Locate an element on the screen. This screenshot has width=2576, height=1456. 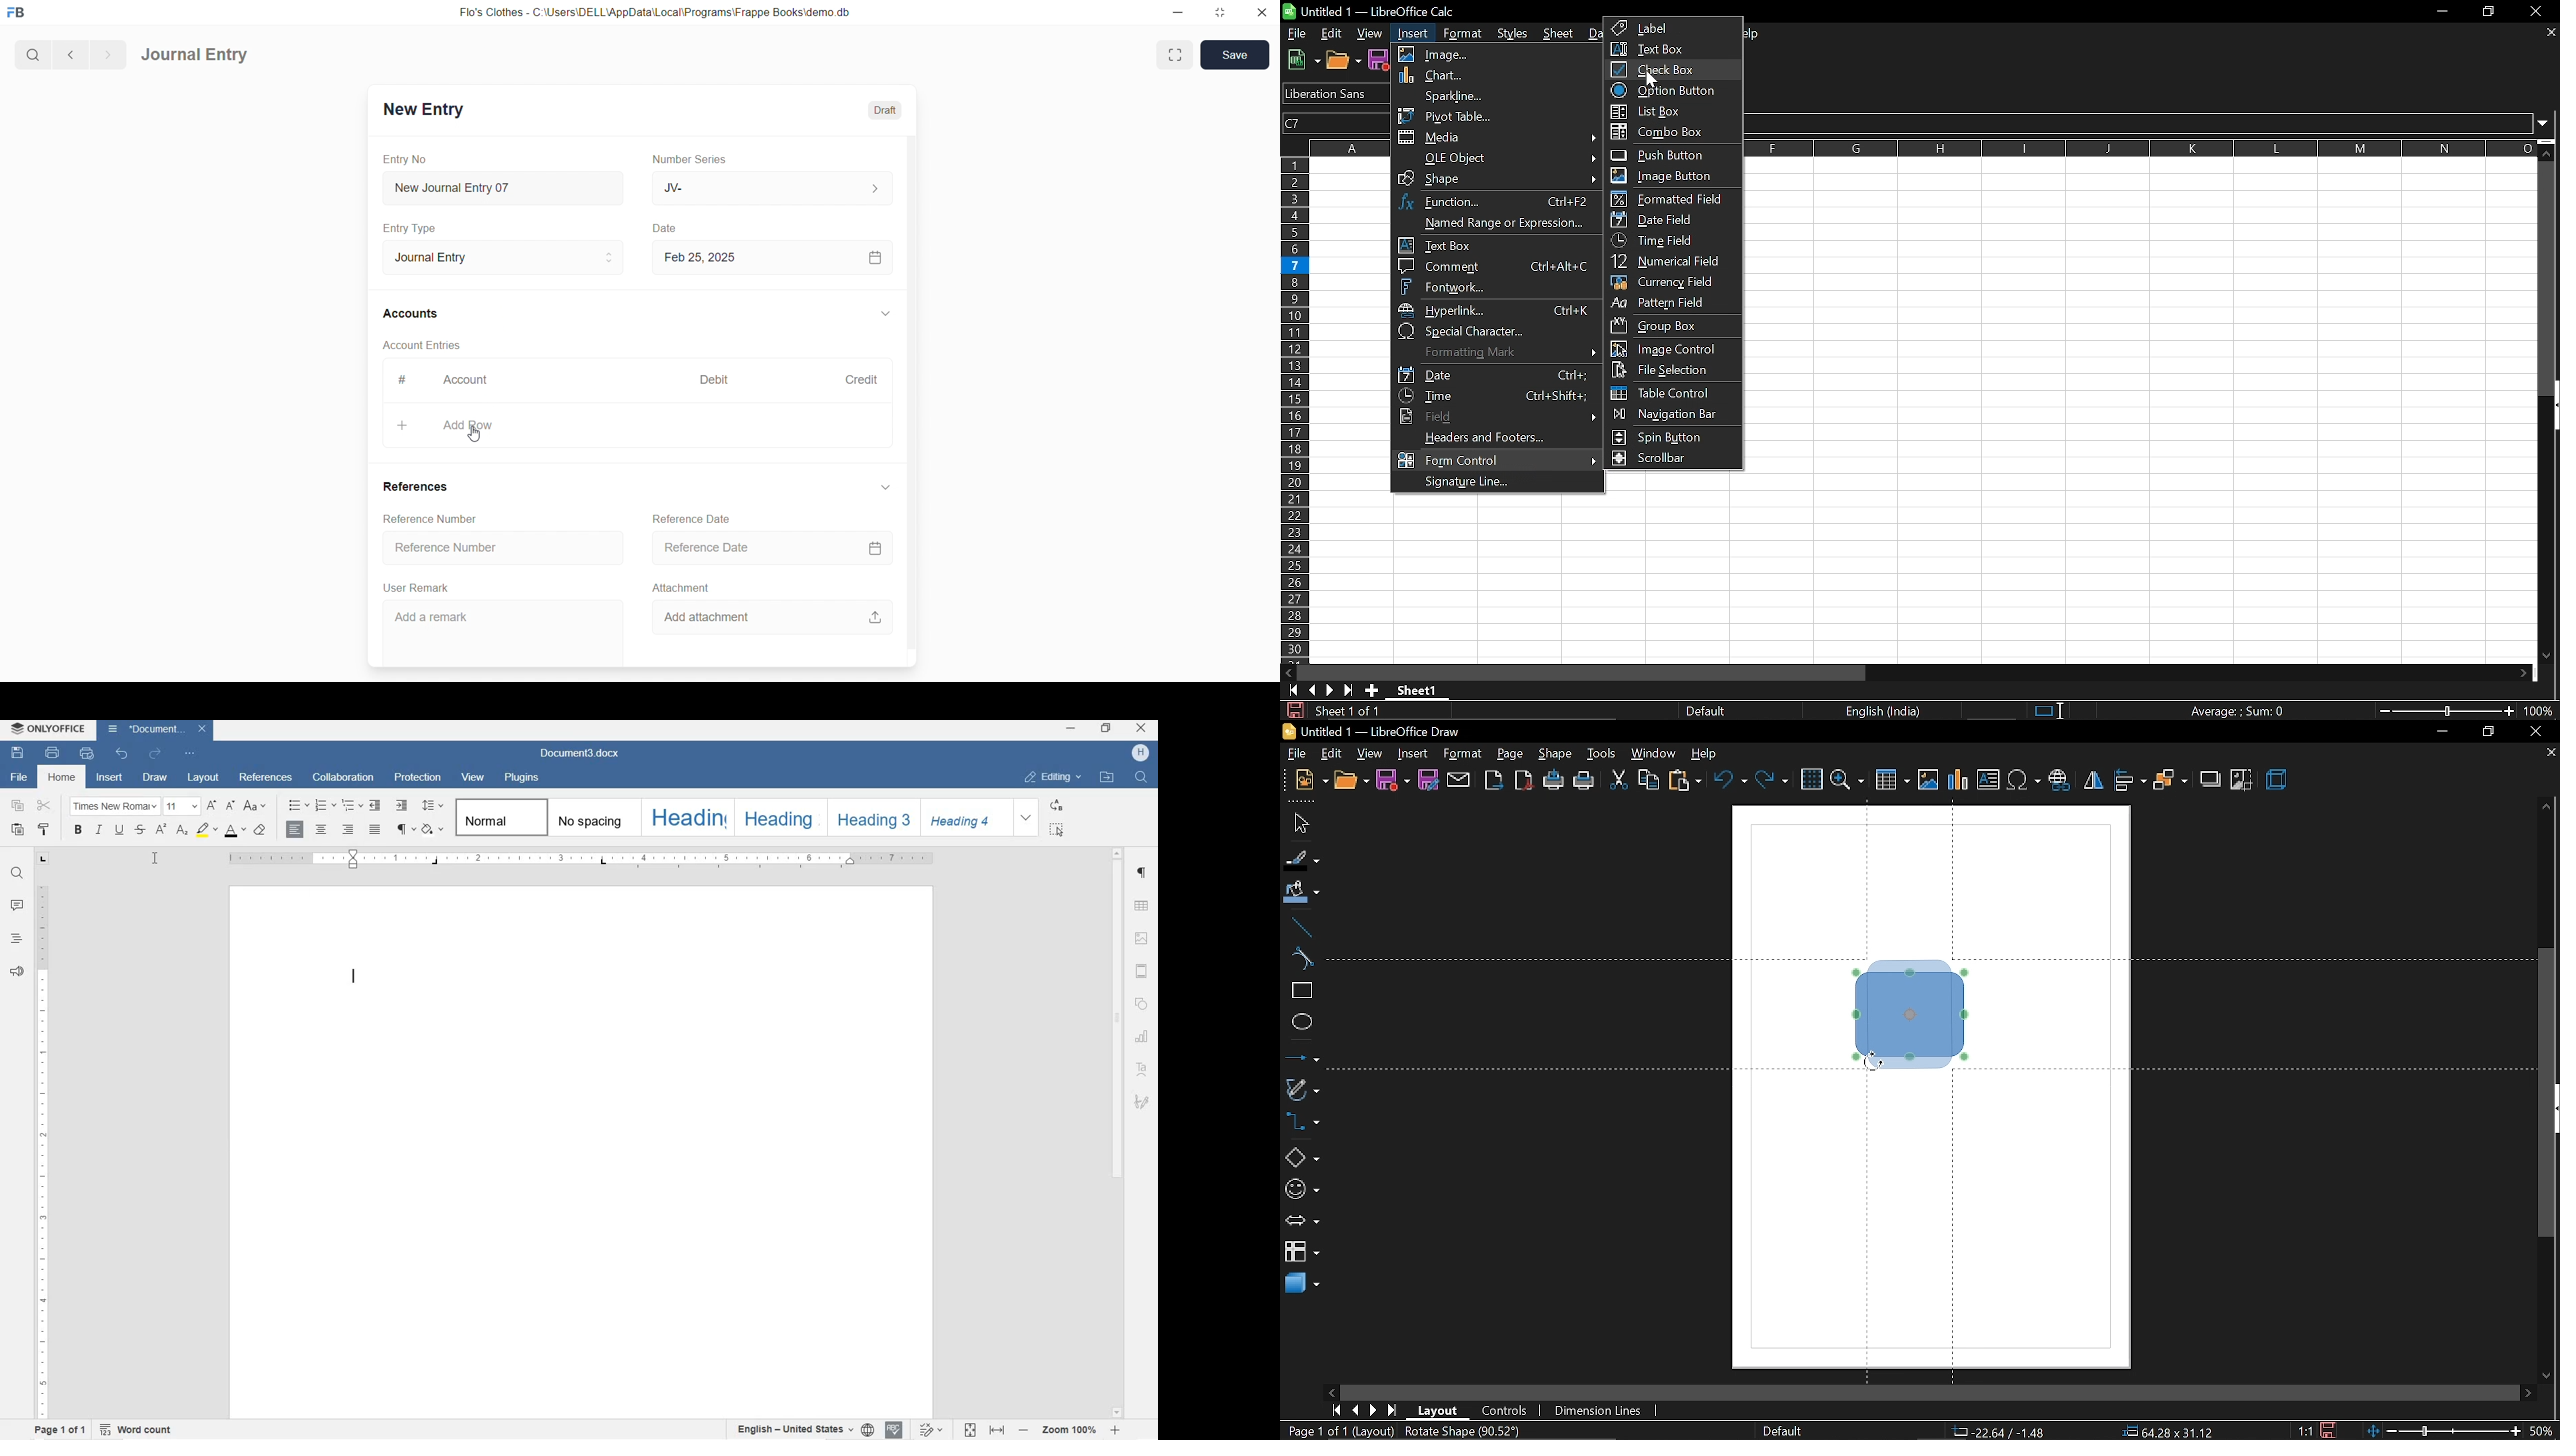
Move down is located at coordinates (2549, 149).